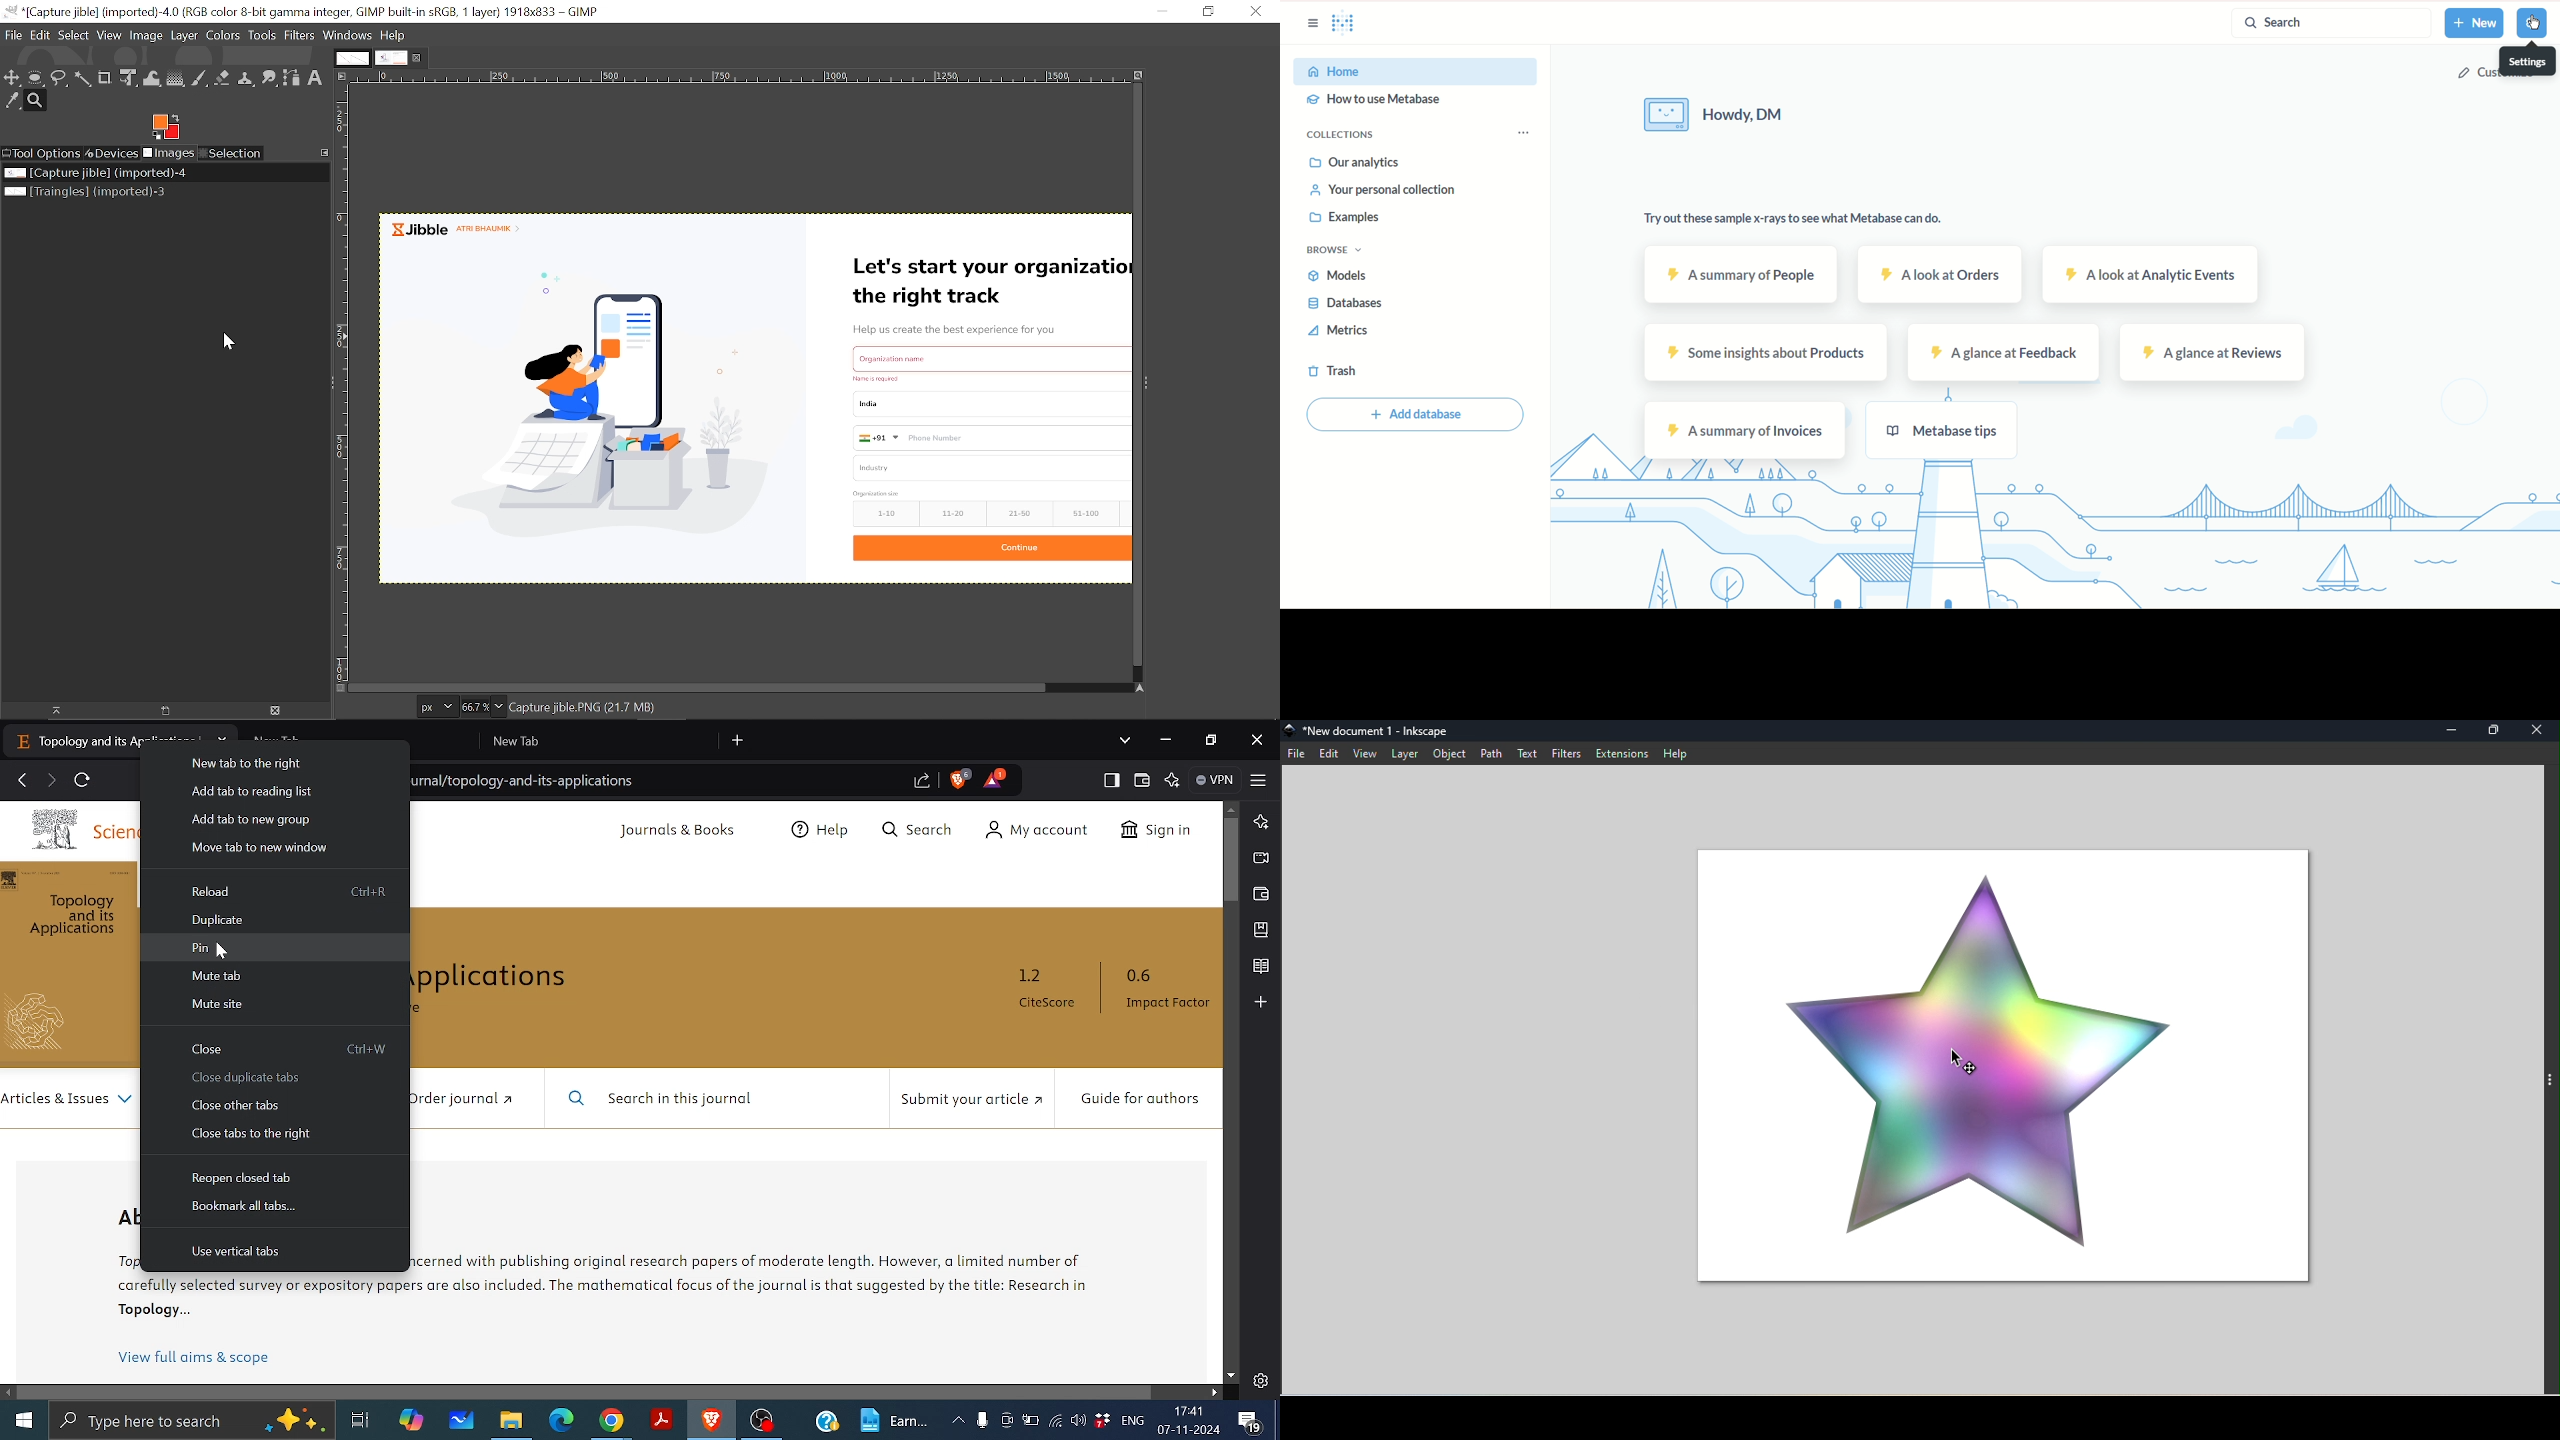 The width and height of the screenshot is (2576, 1456). Describe the element at coordinates (82, 80) in the screenshot. I see `Fuzzy select tool` at that location.